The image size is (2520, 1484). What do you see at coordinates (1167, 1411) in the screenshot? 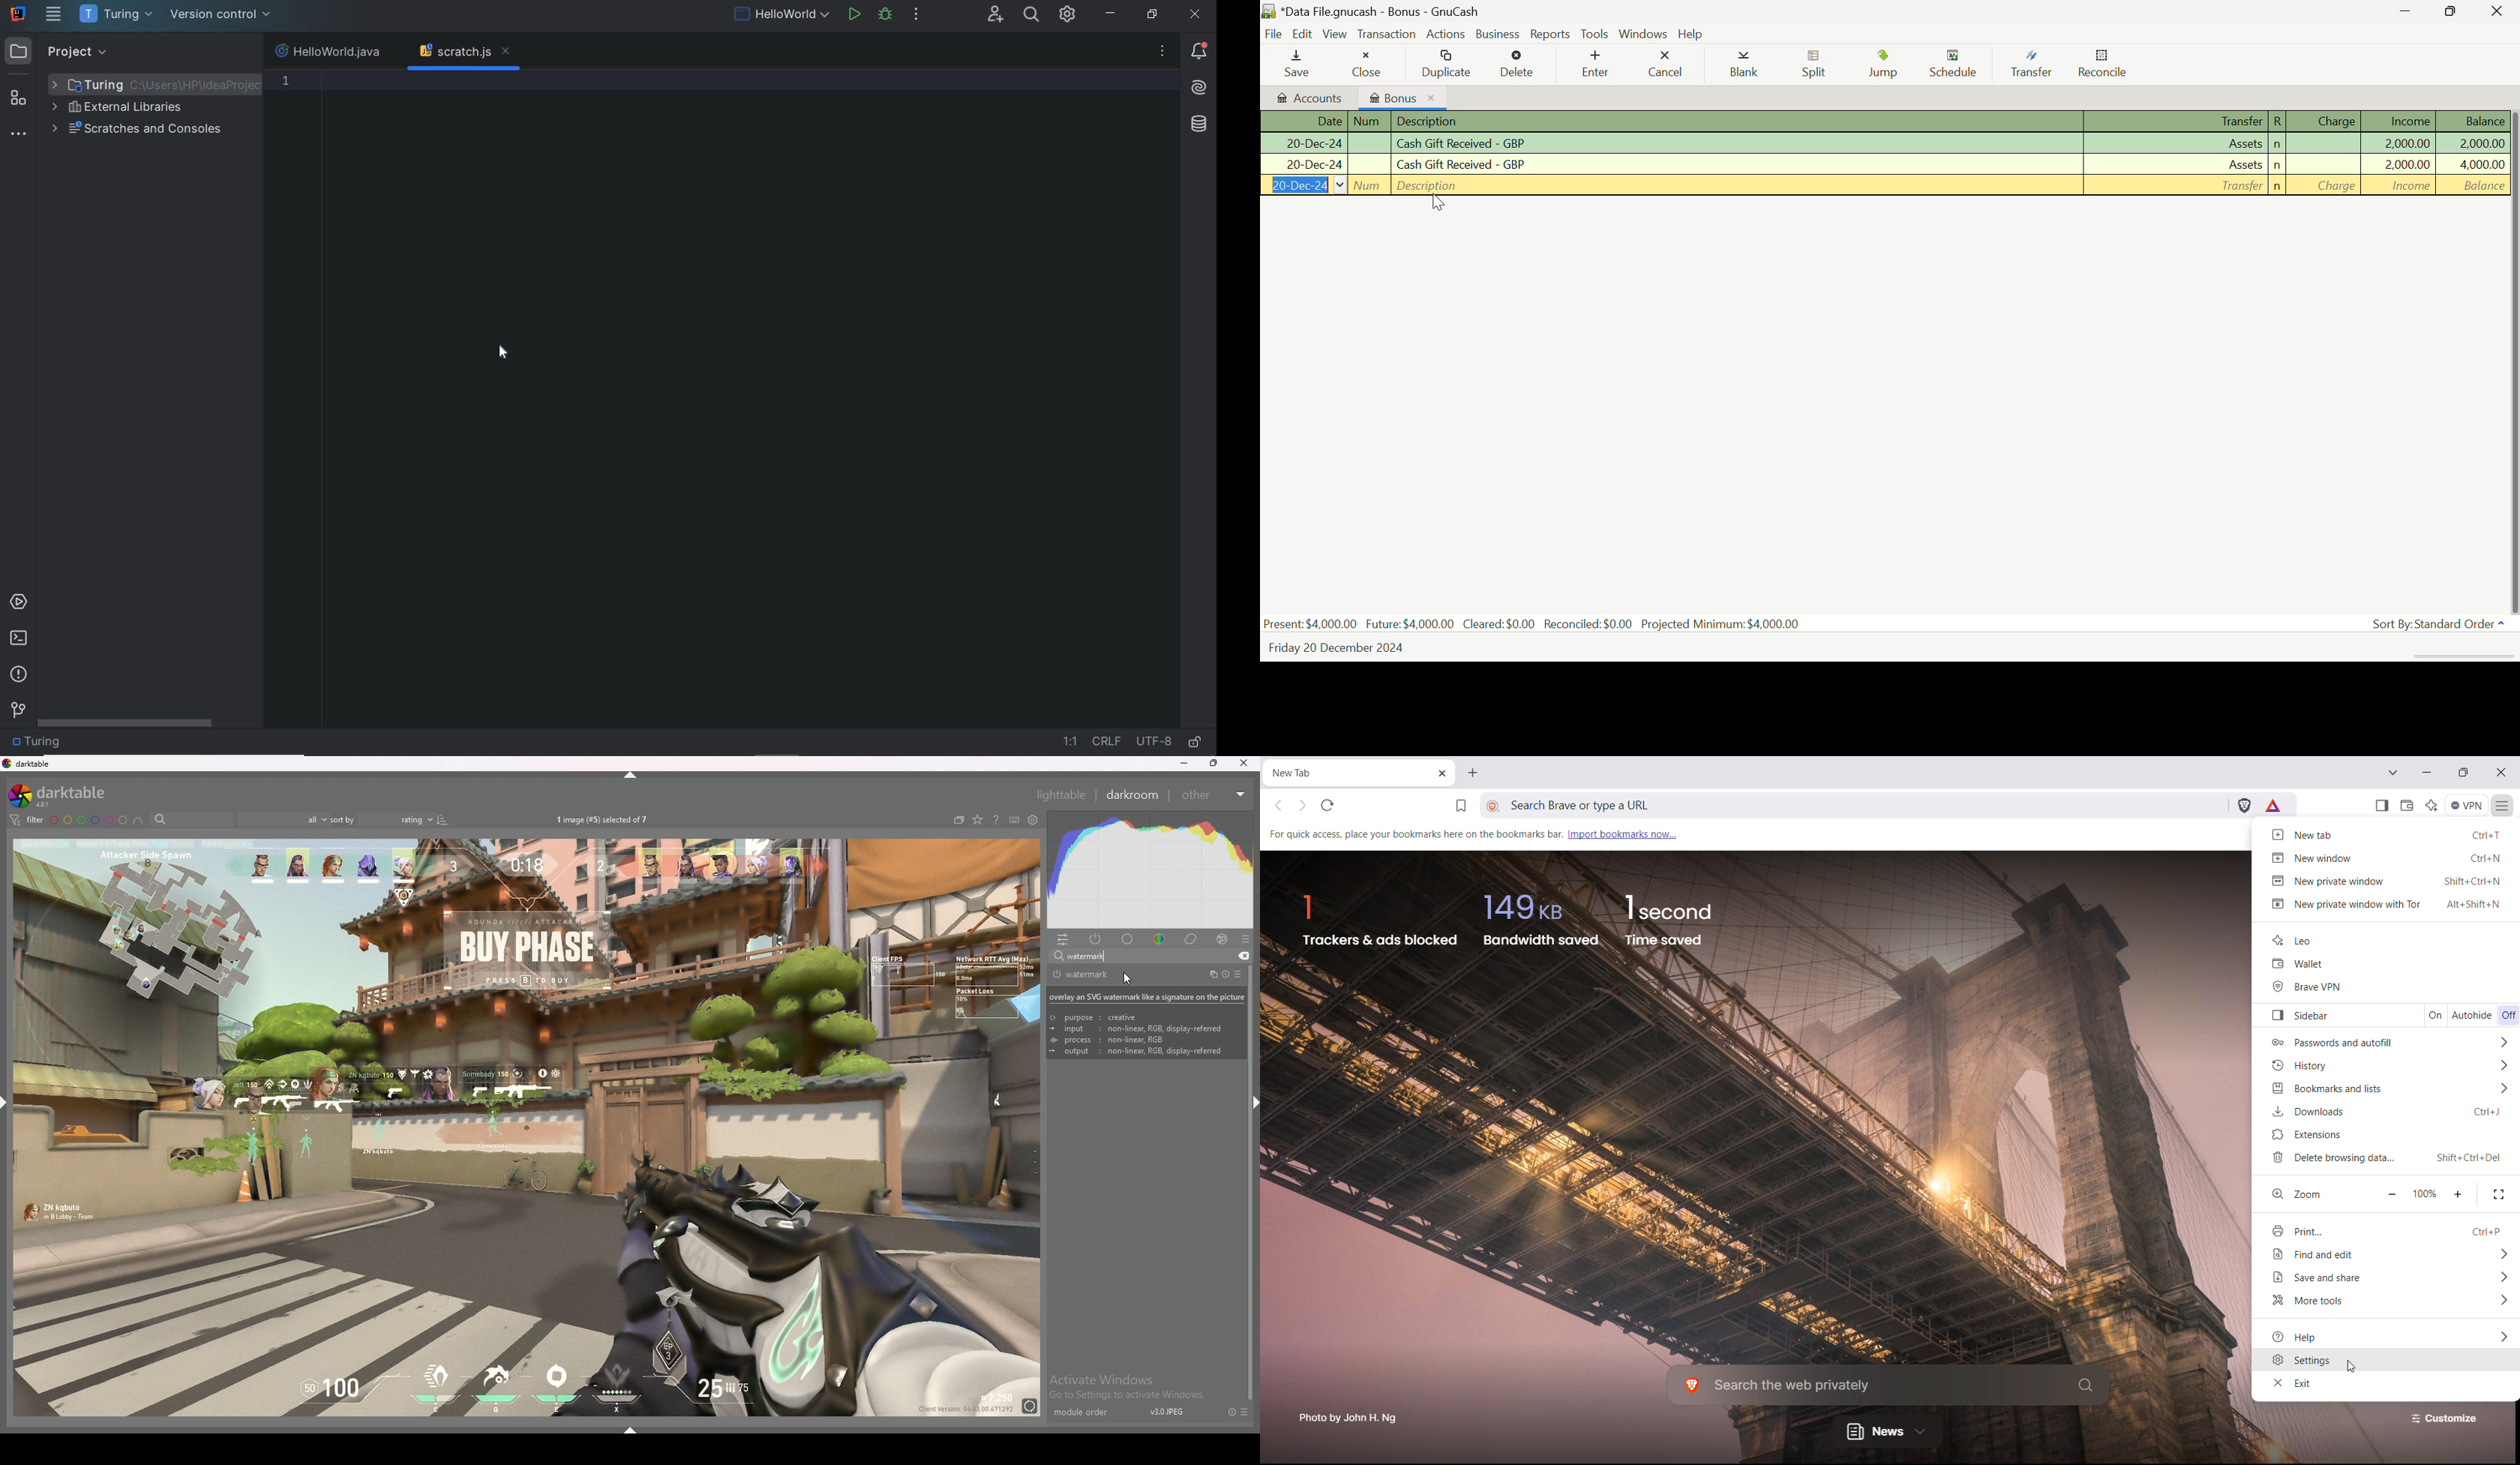
I see `version` at bounding box center [1167, 1411].